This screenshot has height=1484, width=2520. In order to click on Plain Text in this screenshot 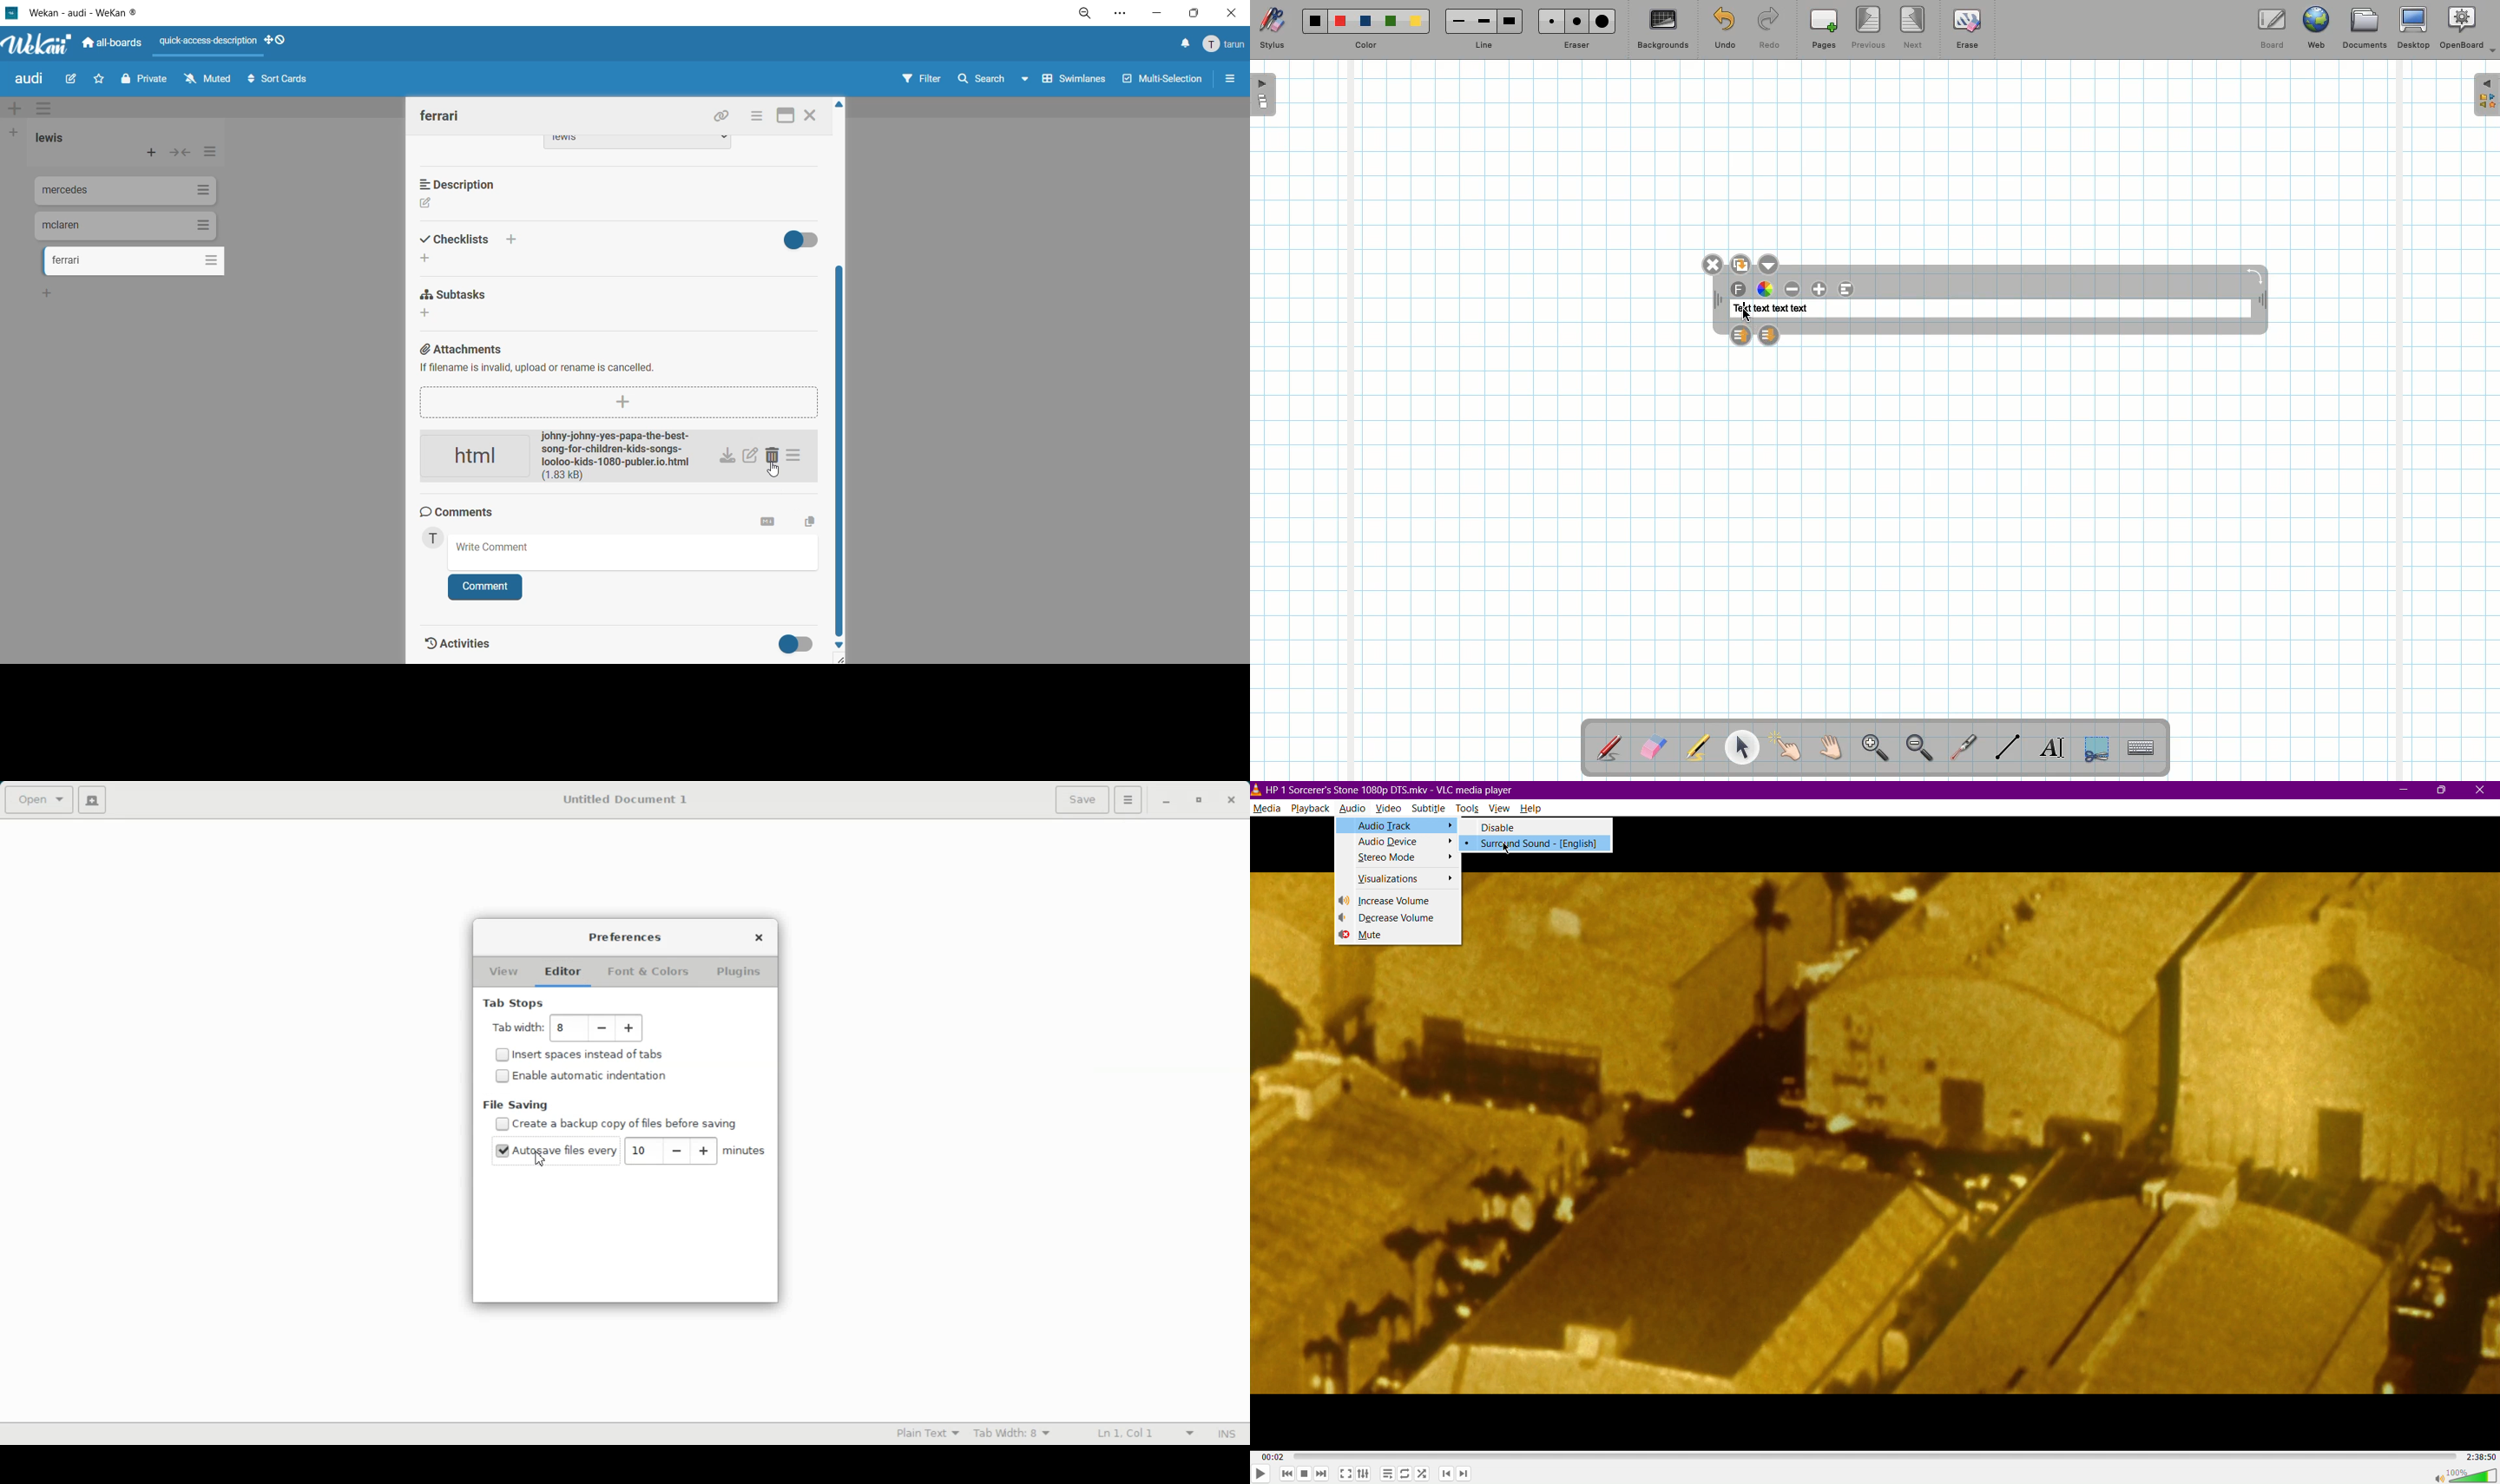, I will do `click(926, 1433)`.